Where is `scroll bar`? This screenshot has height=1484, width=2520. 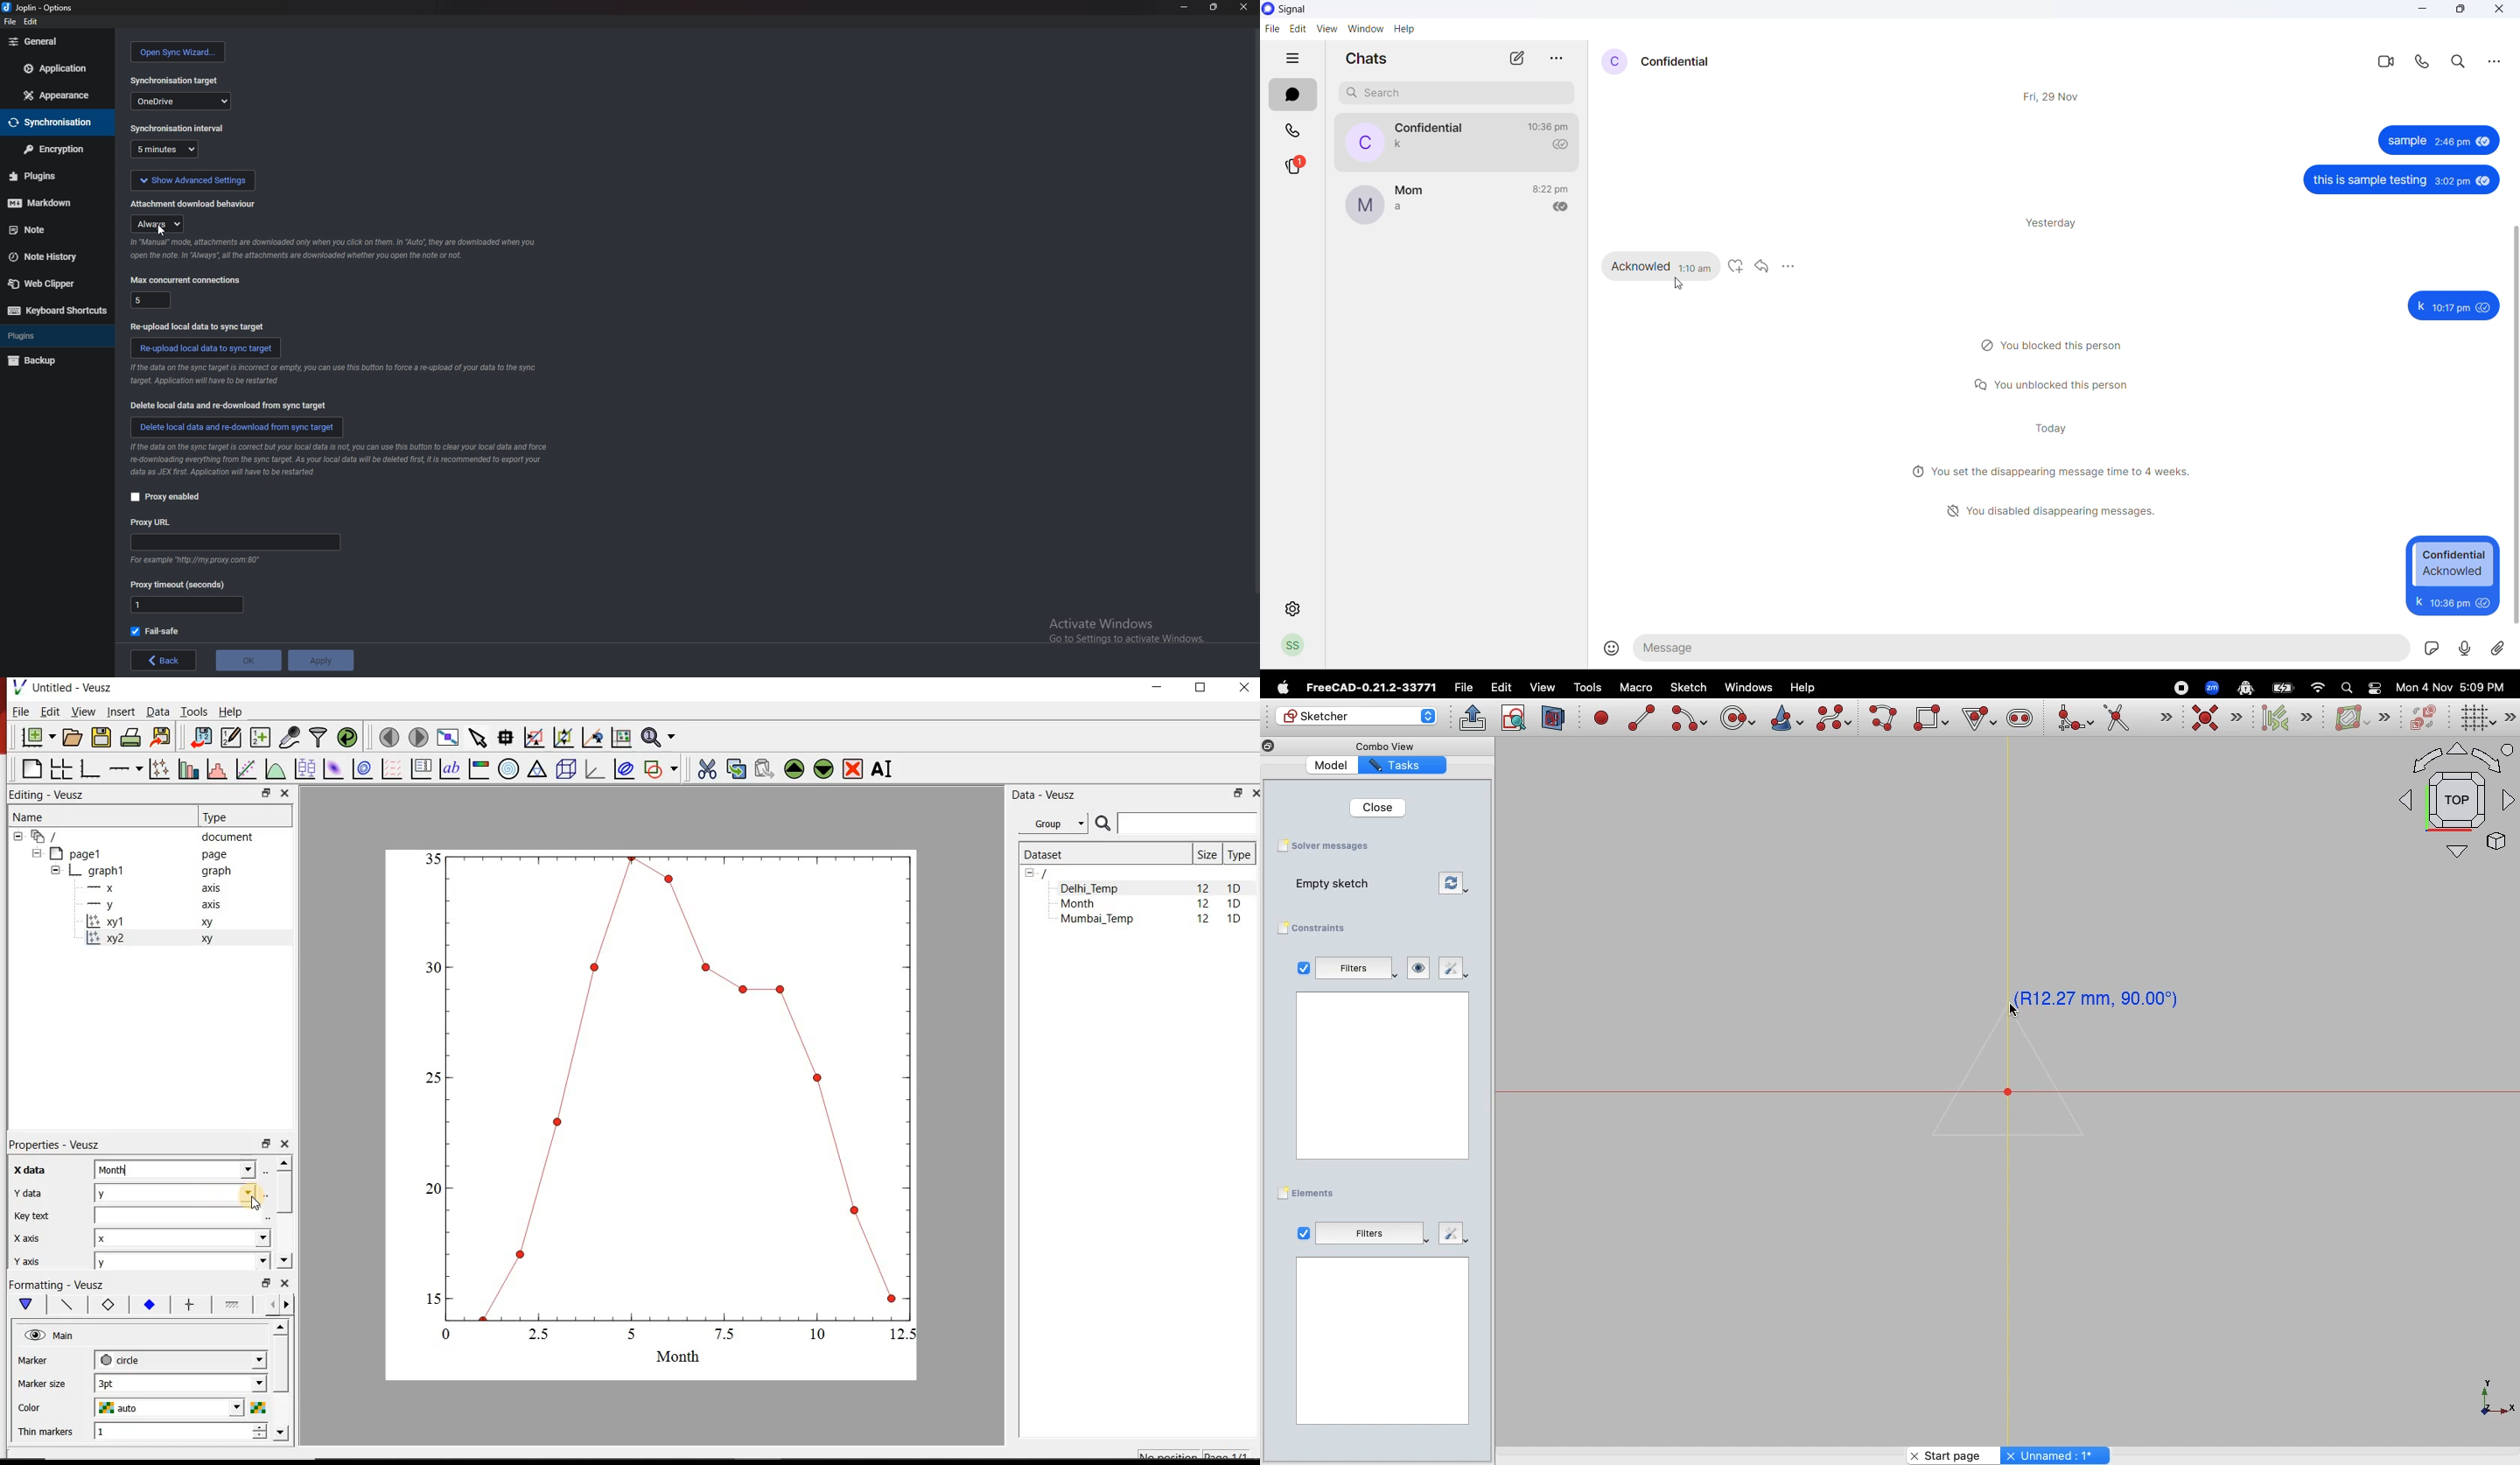
scroll bar is located at coordinates (2512, 425).